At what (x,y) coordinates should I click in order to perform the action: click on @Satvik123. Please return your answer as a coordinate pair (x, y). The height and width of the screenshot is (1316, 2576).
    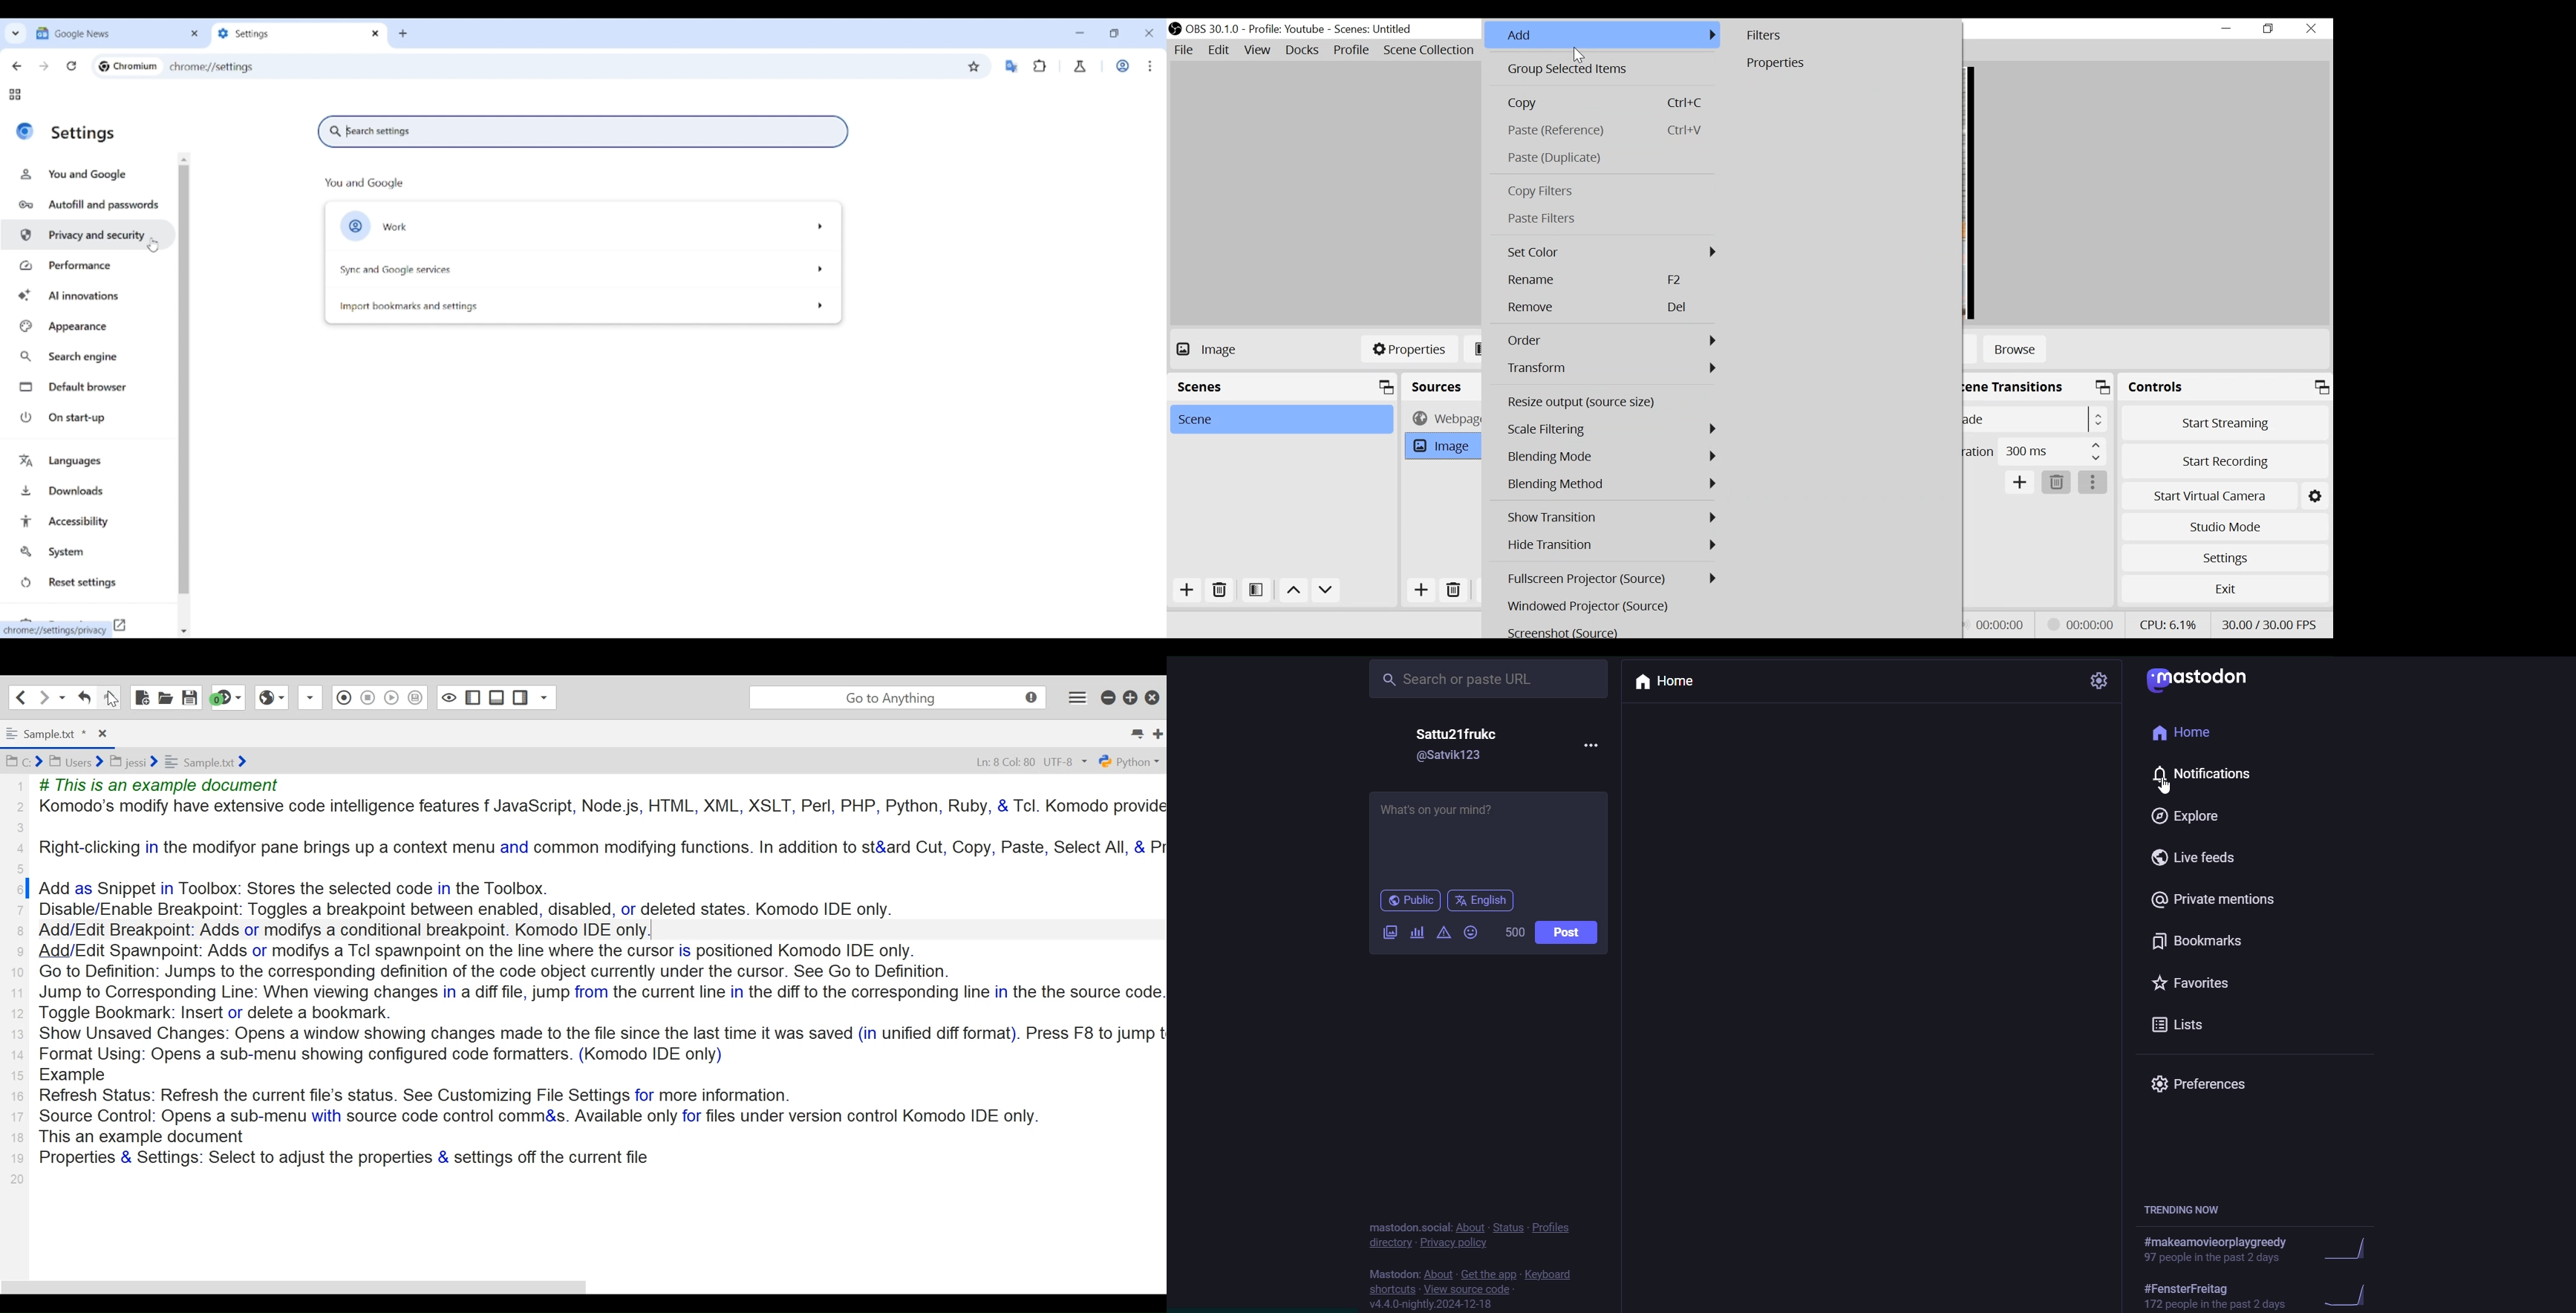
    Looking at the image, I should click on (1452, 759).